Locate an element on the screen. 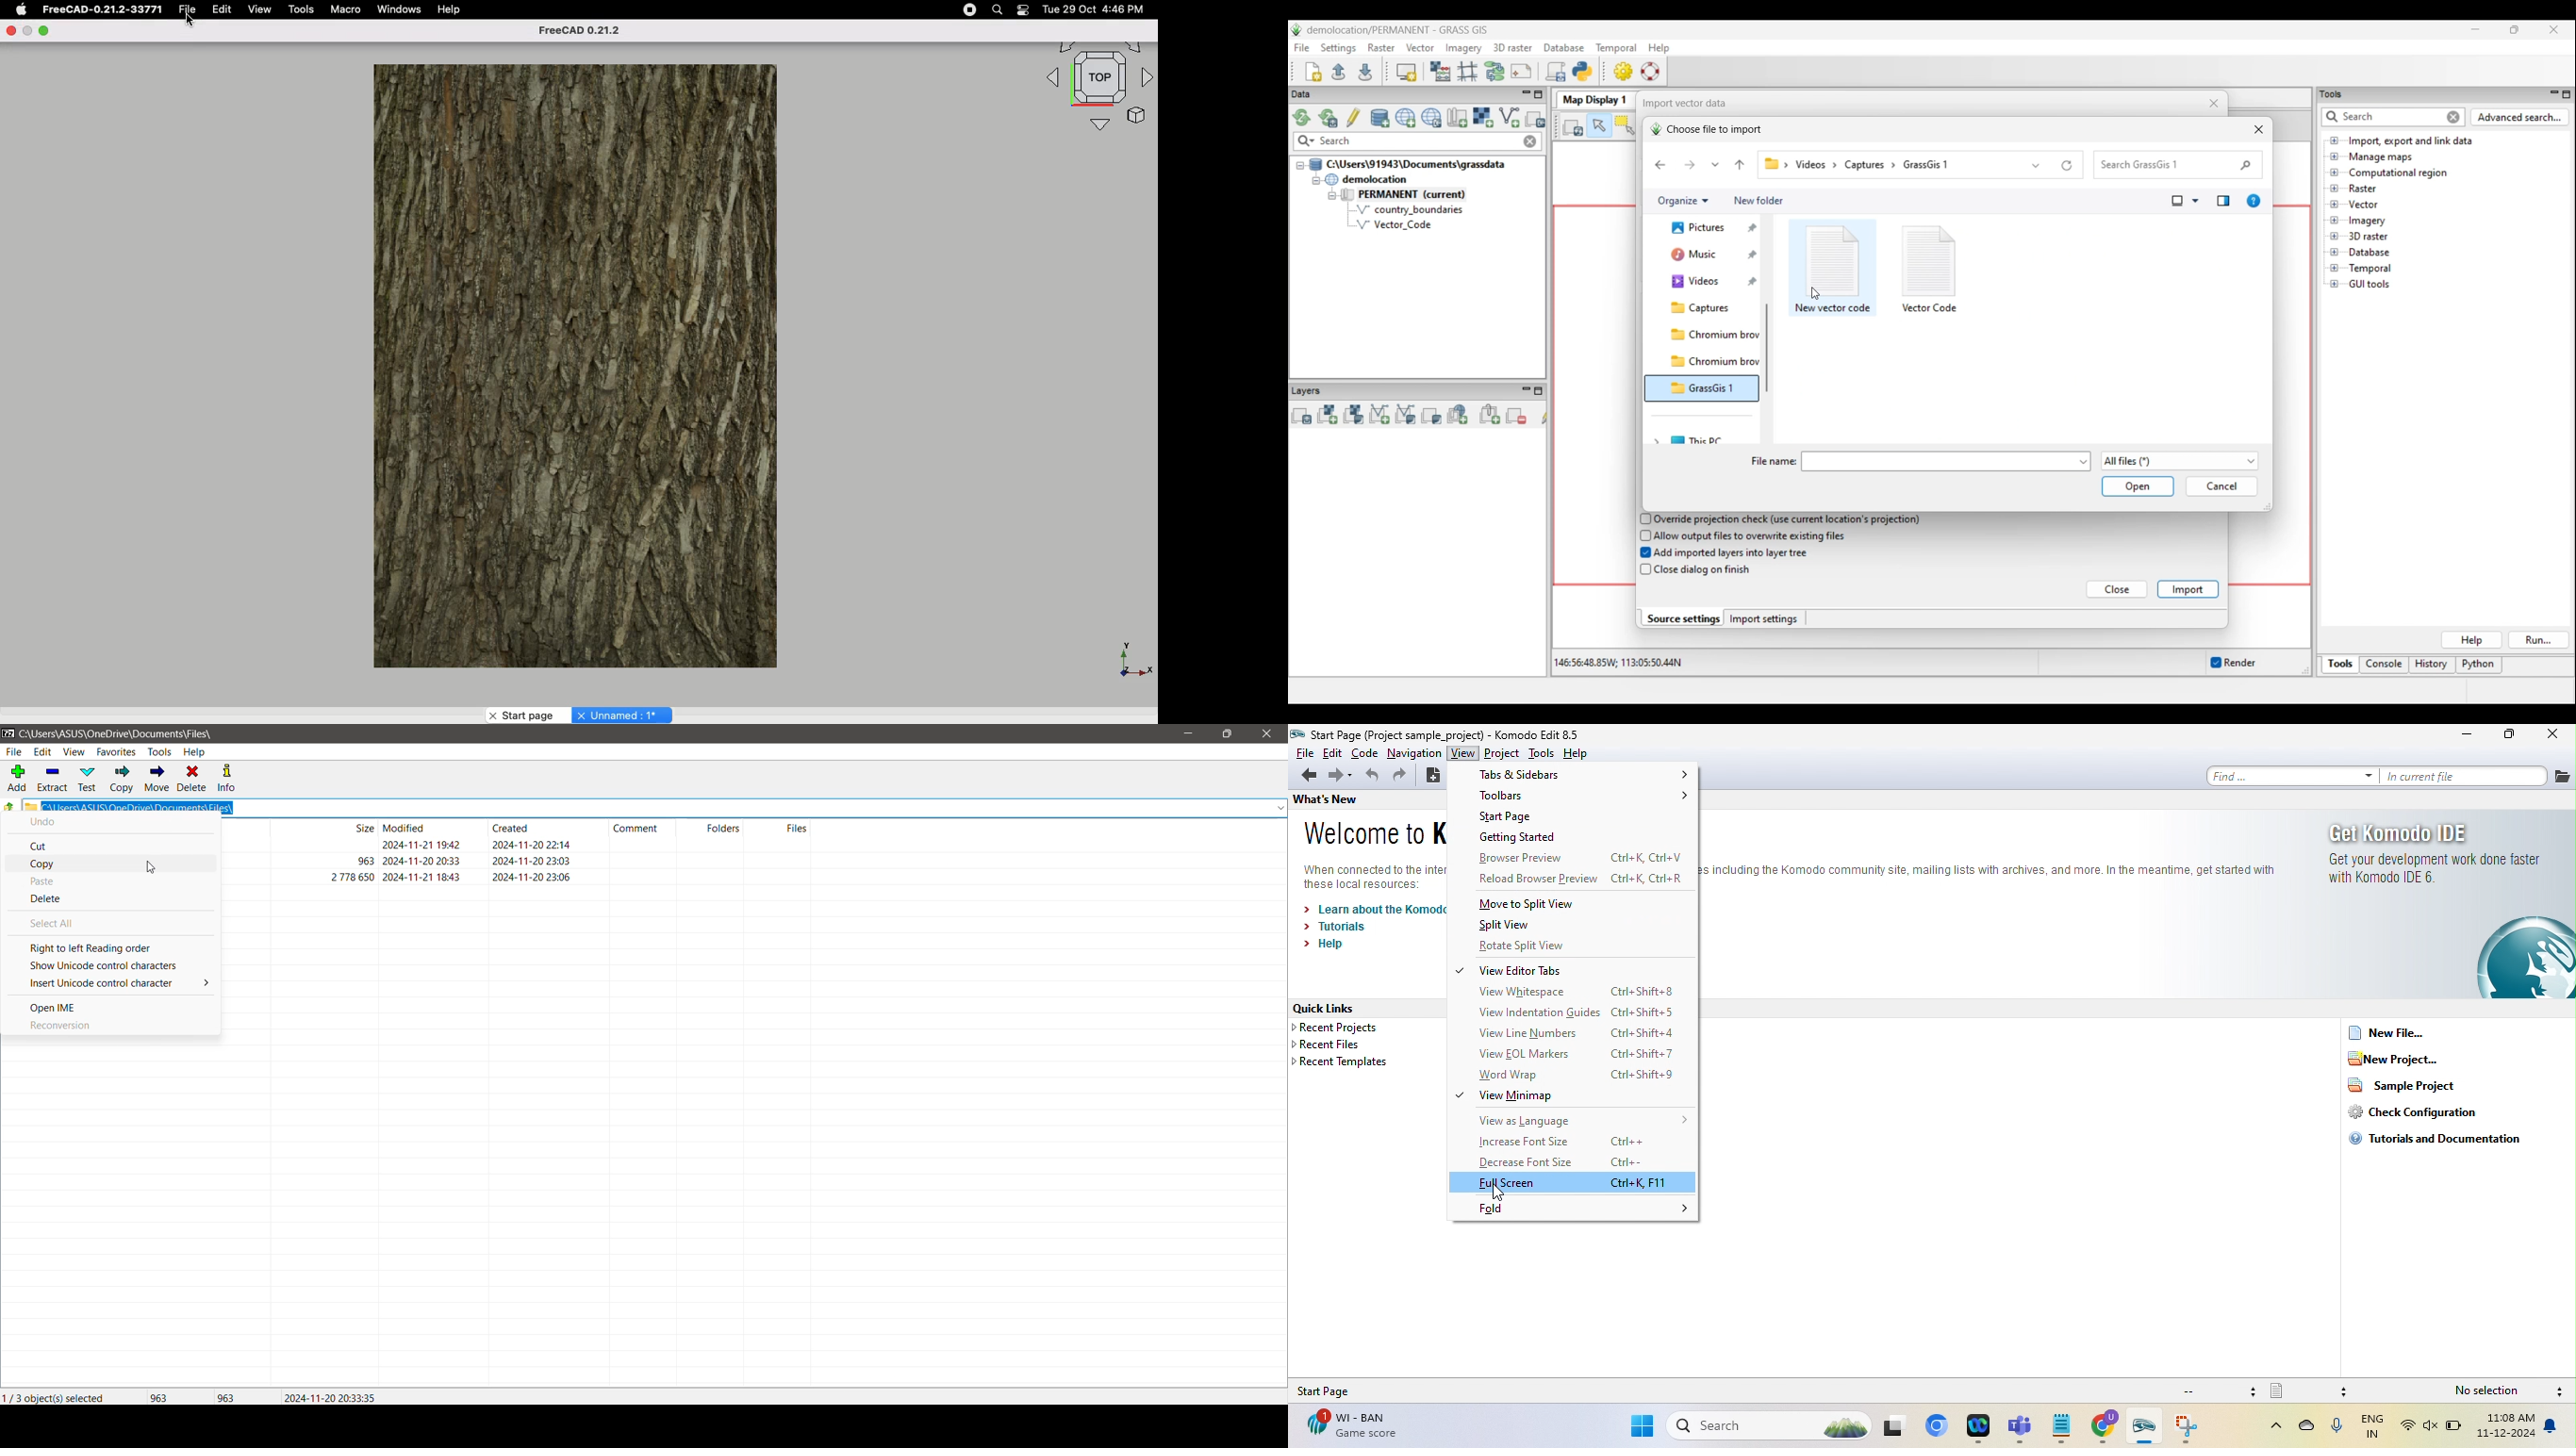  get komodo ide is located at coordinates (2417, 832).